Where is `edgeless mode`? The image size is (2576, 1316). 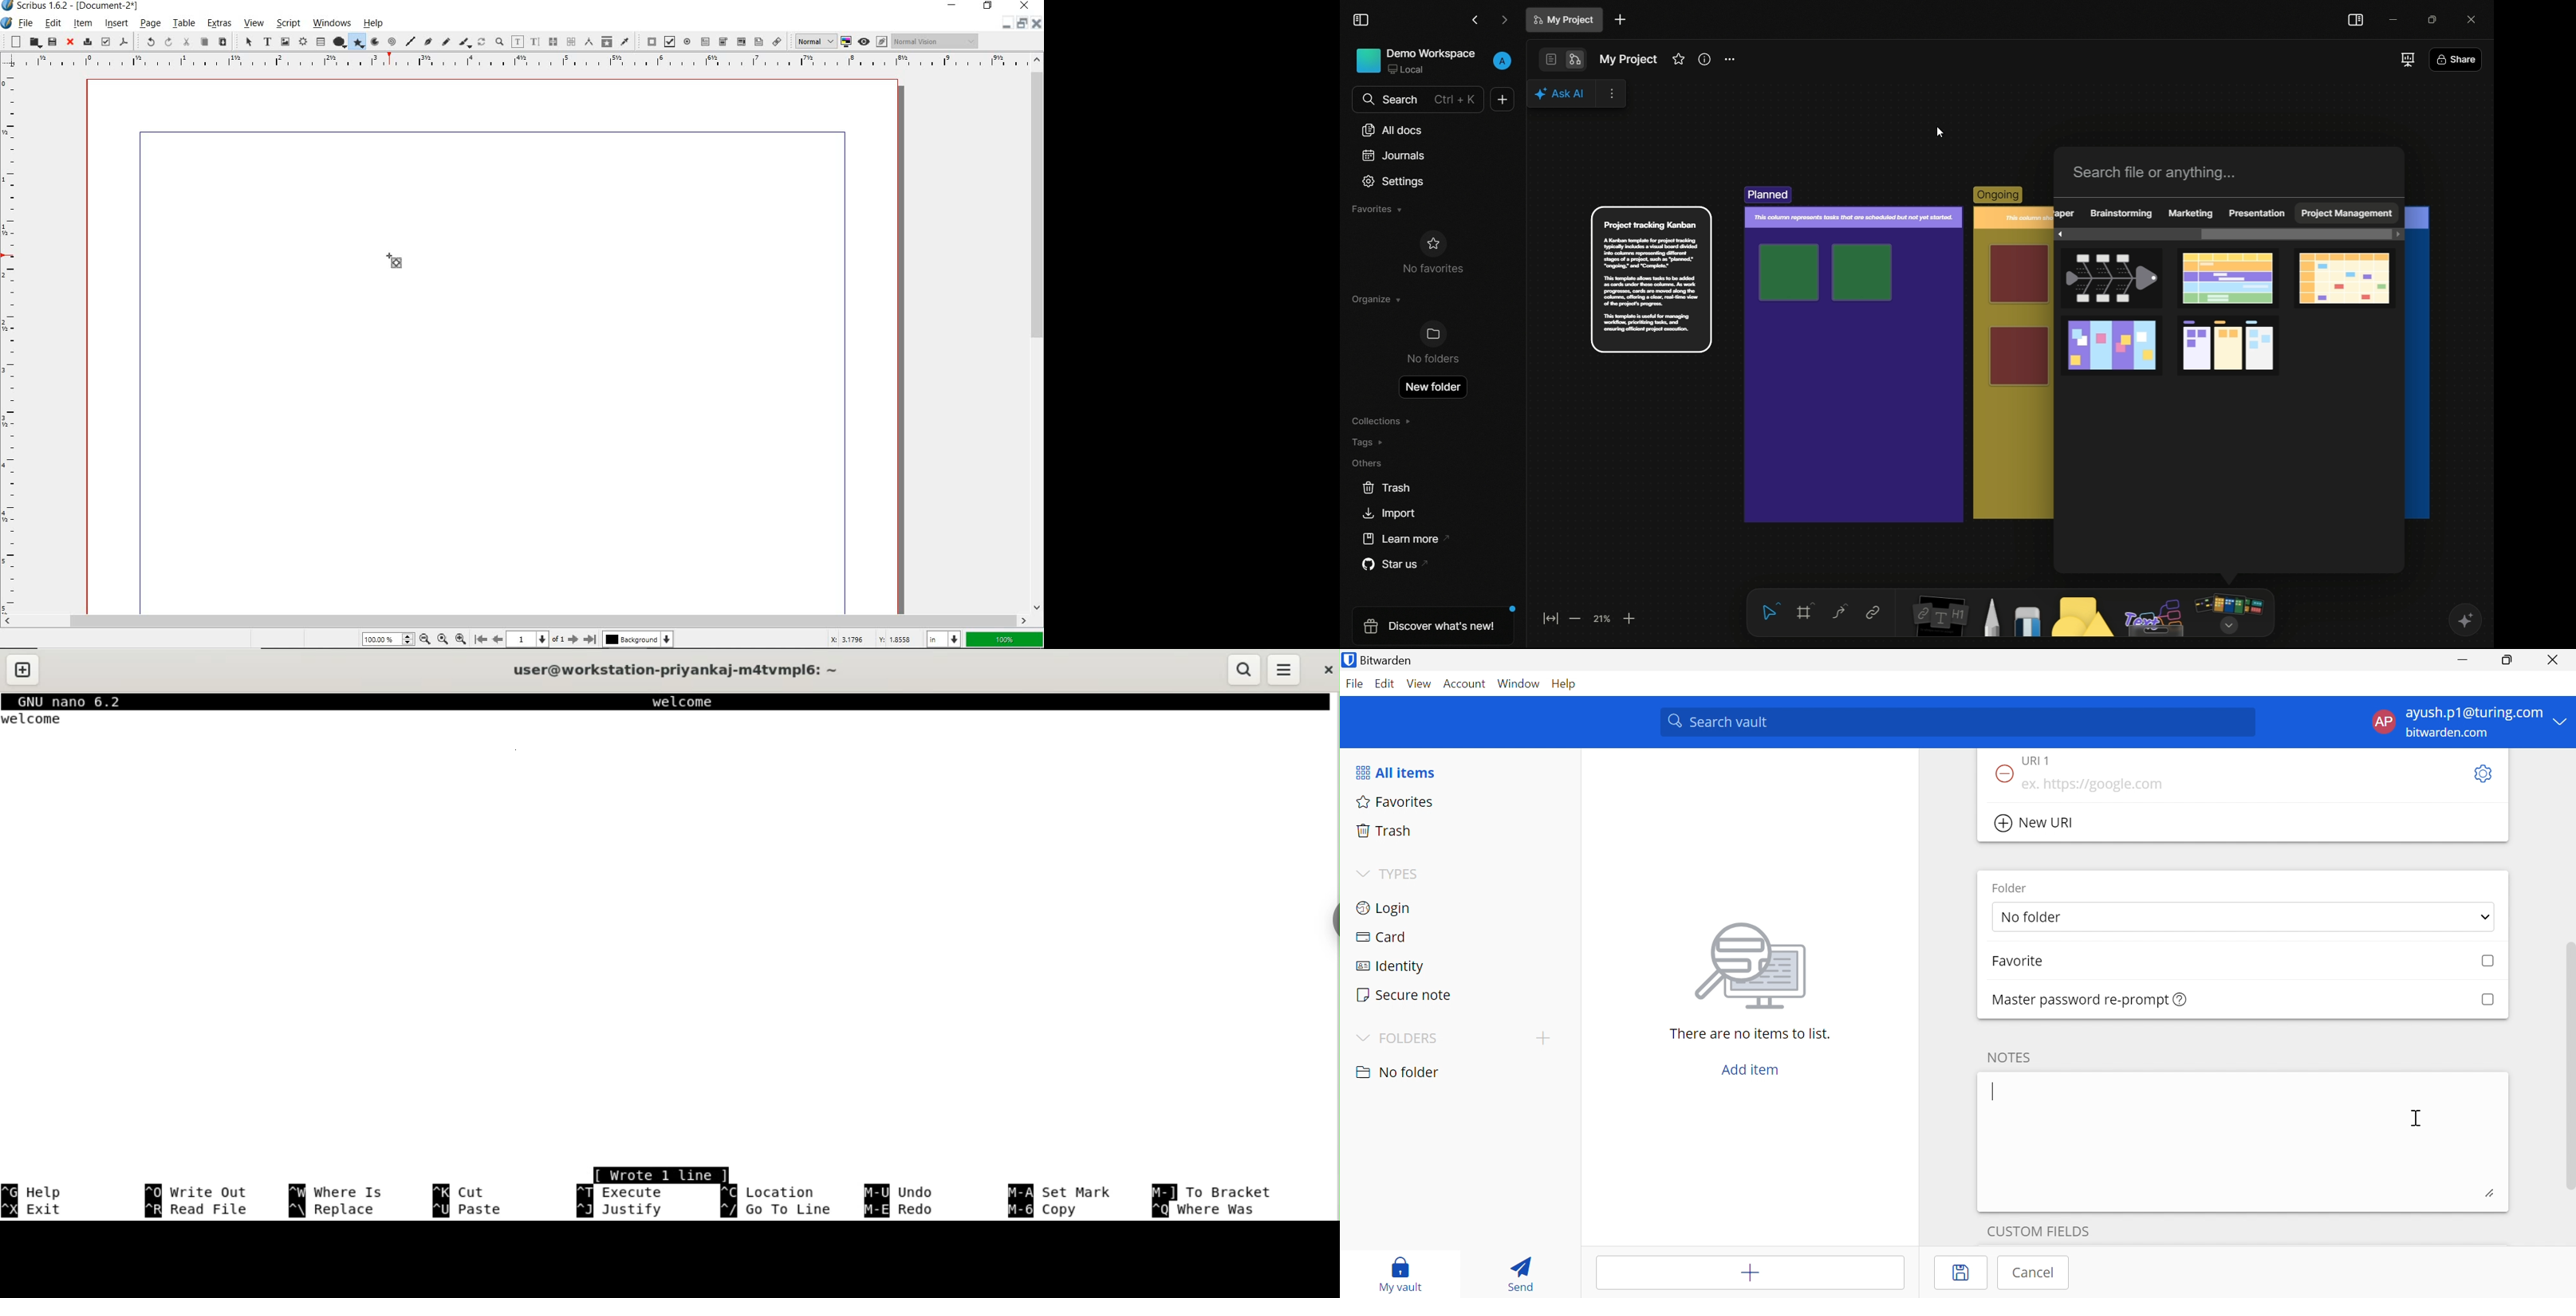 edgeless mode is located at coordinates (1574, 60).